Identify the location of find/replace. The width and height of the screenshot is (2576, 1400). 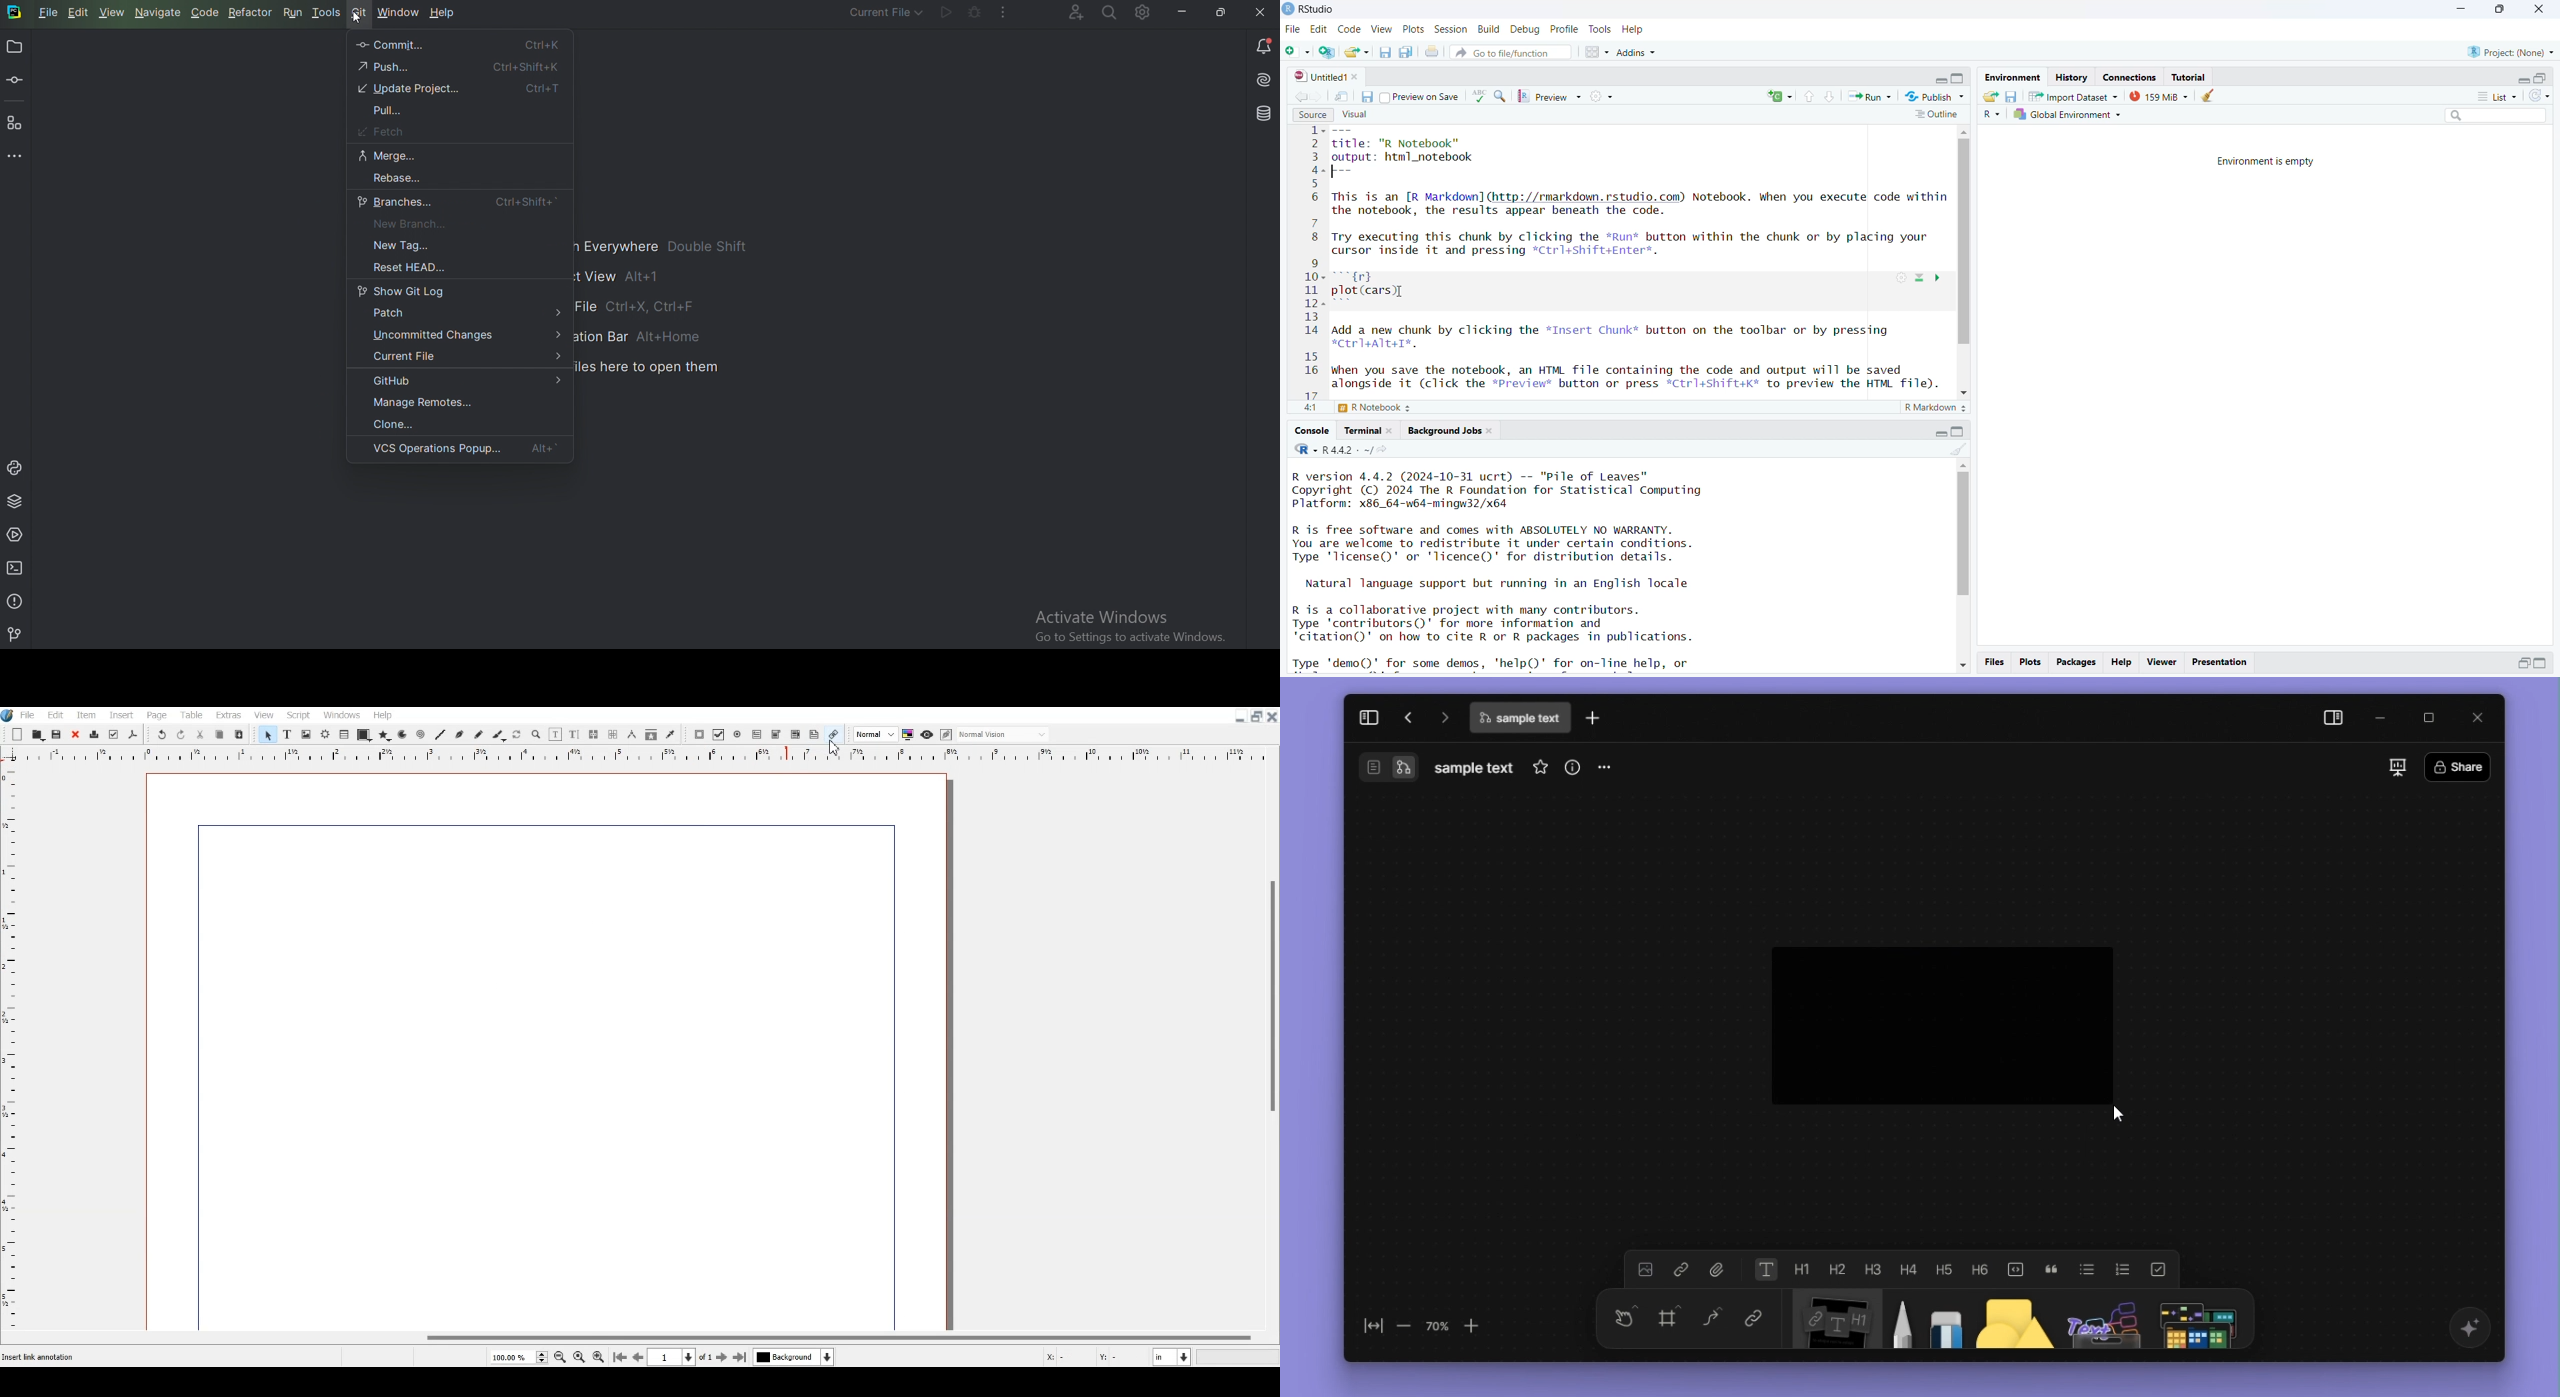
(1501, 98).